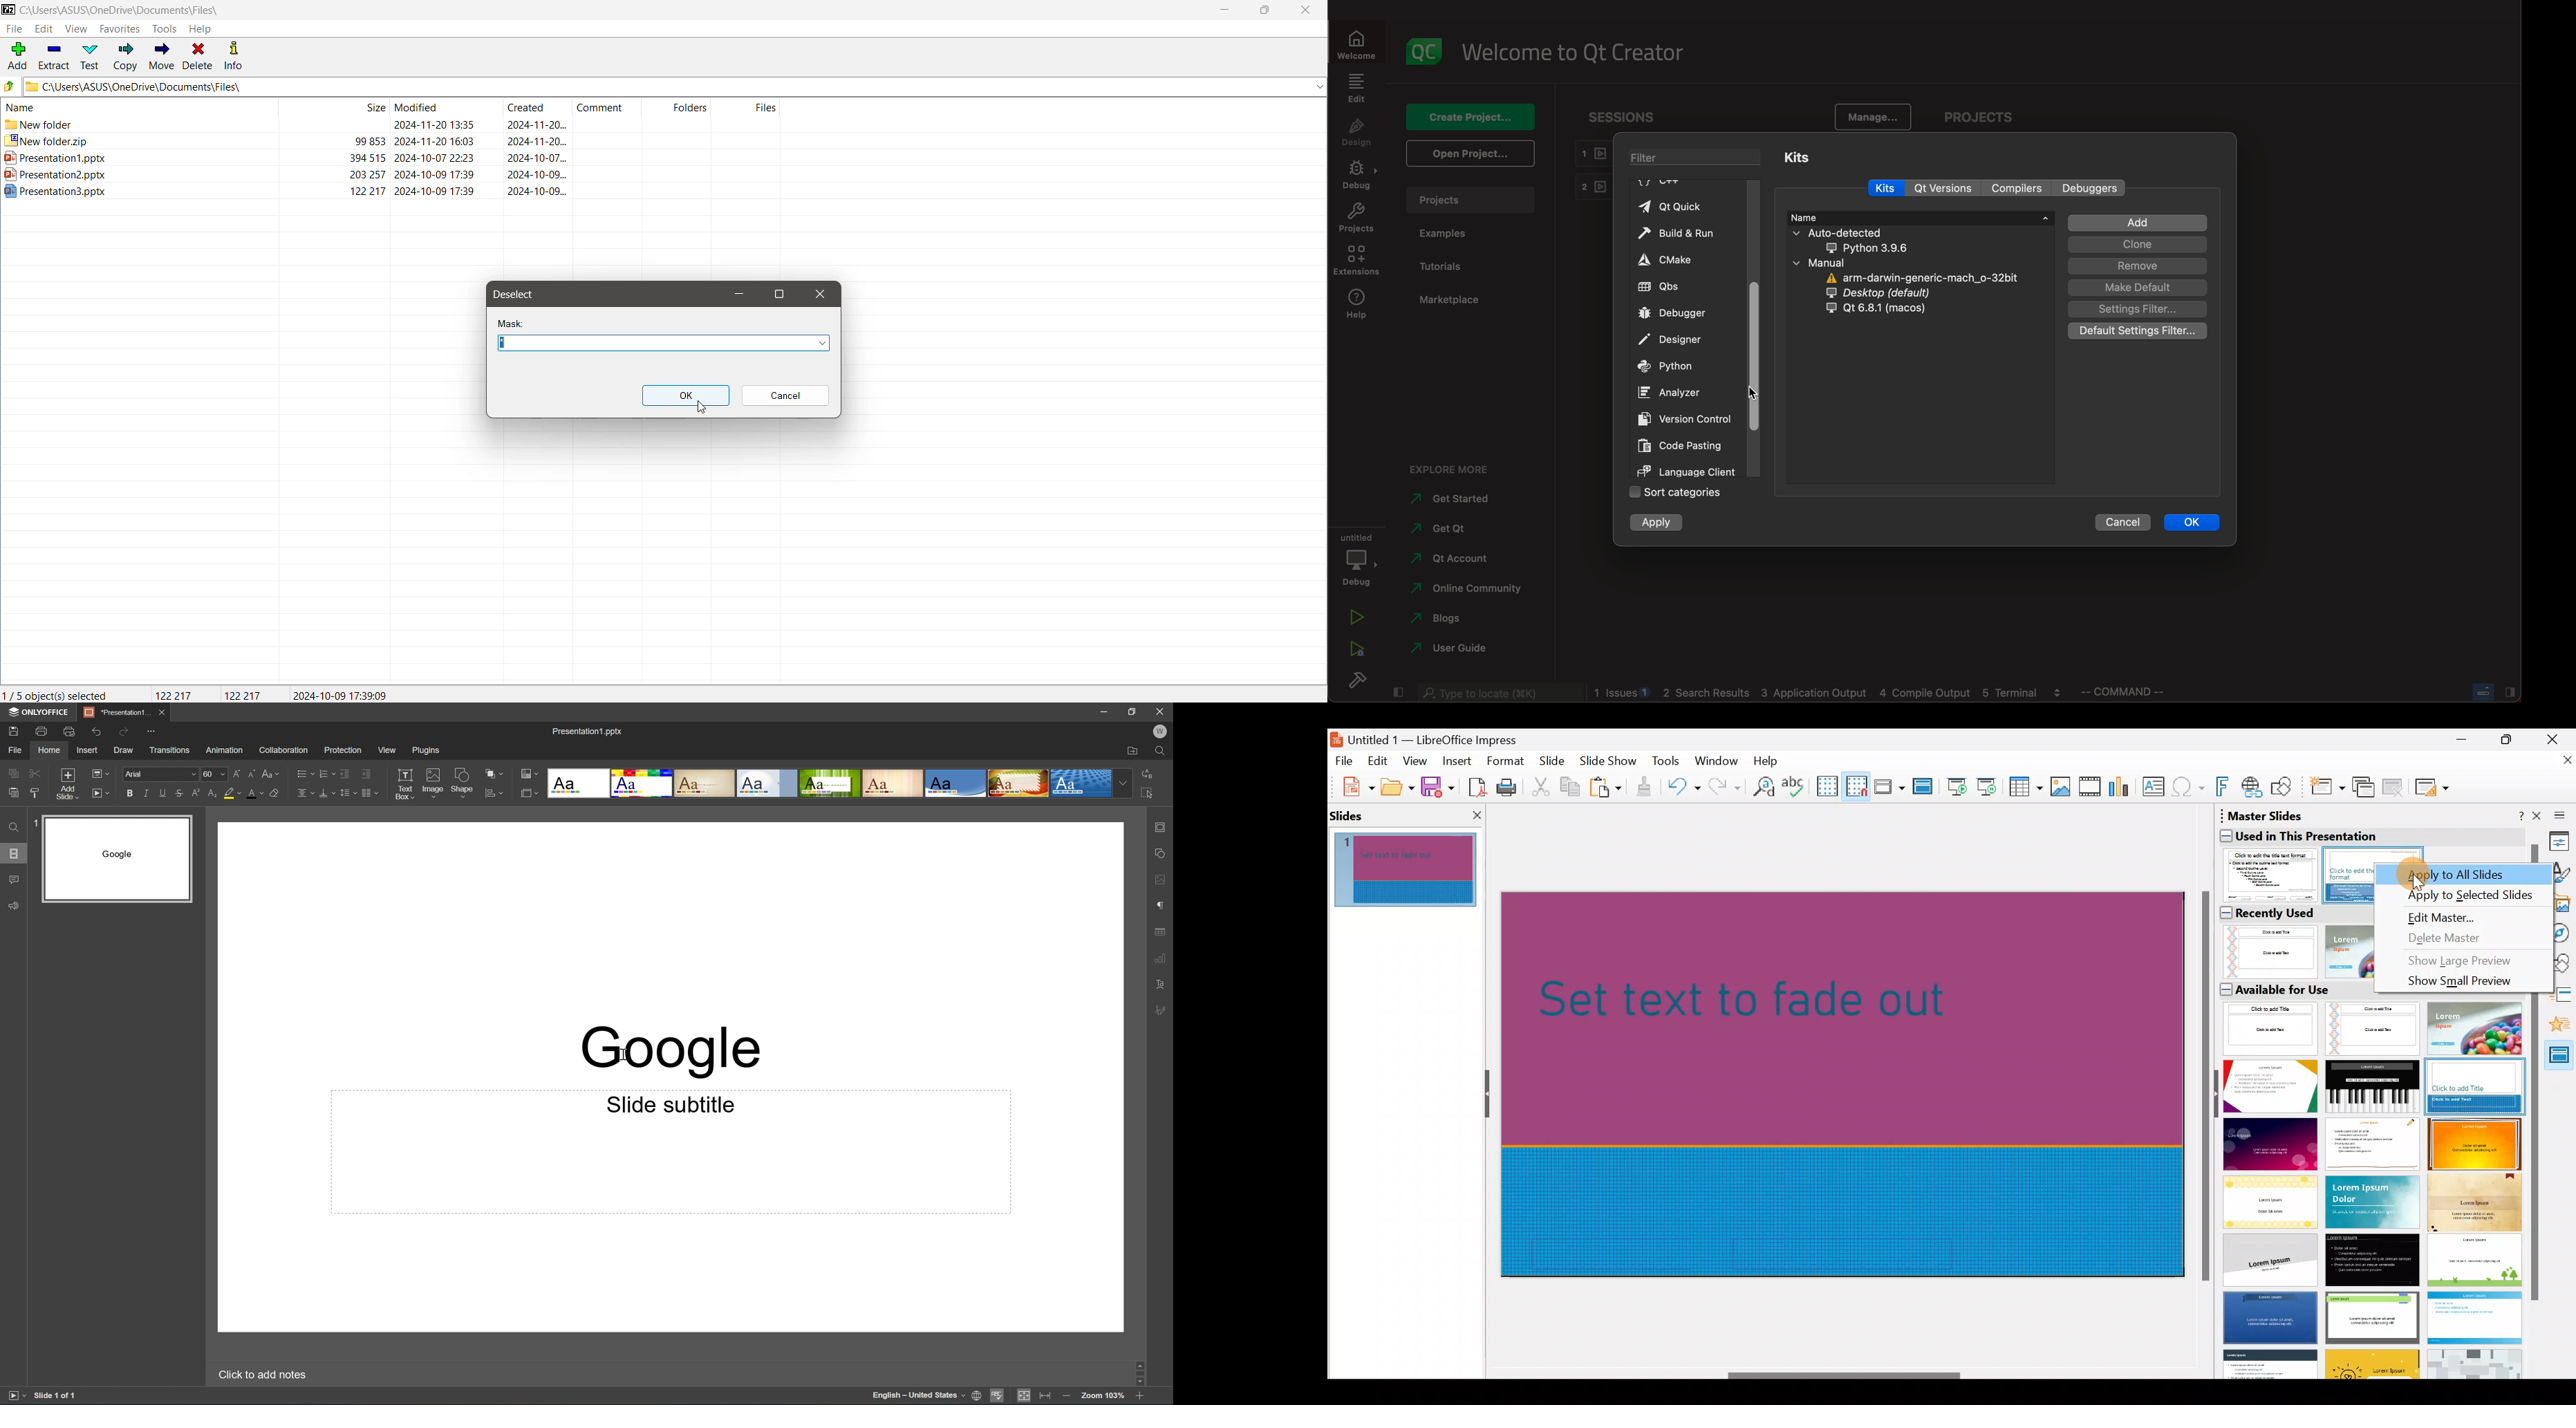 This screenshot has width=2576, height=1428. I want to click on Slide, so click(1554, 762).